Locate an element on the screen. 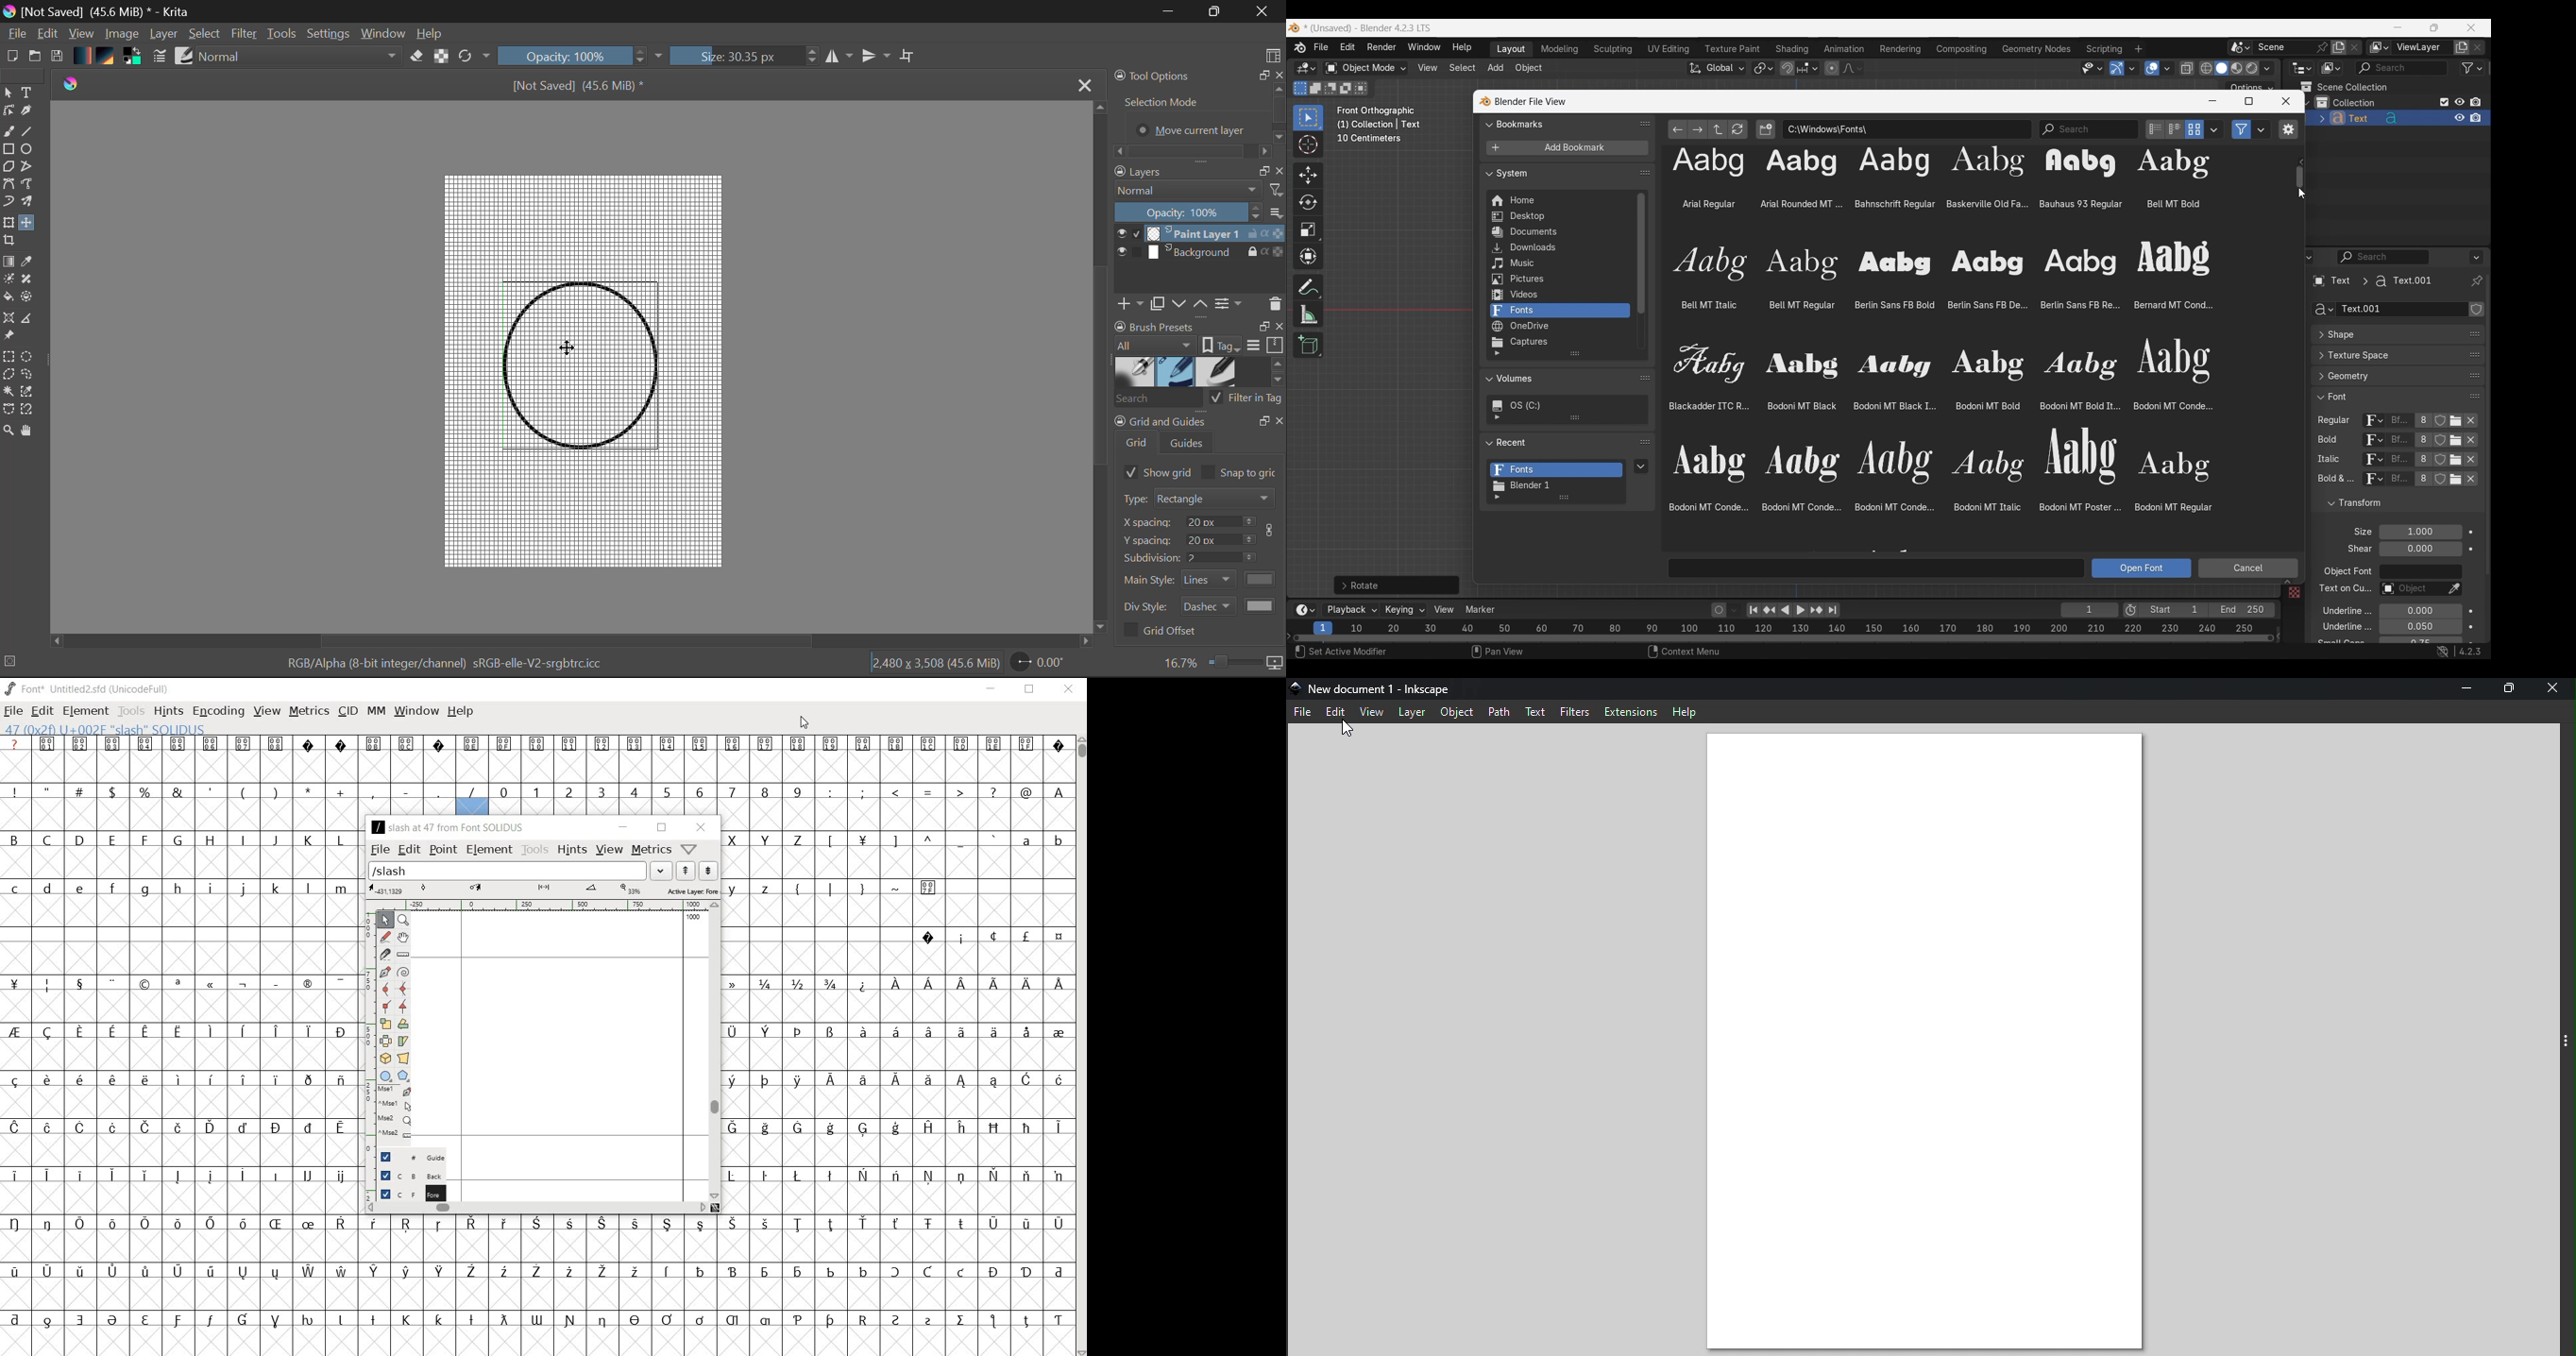 Image resolution: width=2576 pixels, height=1372 pixels. Snap to grid is located at coordinates (1242, 472).